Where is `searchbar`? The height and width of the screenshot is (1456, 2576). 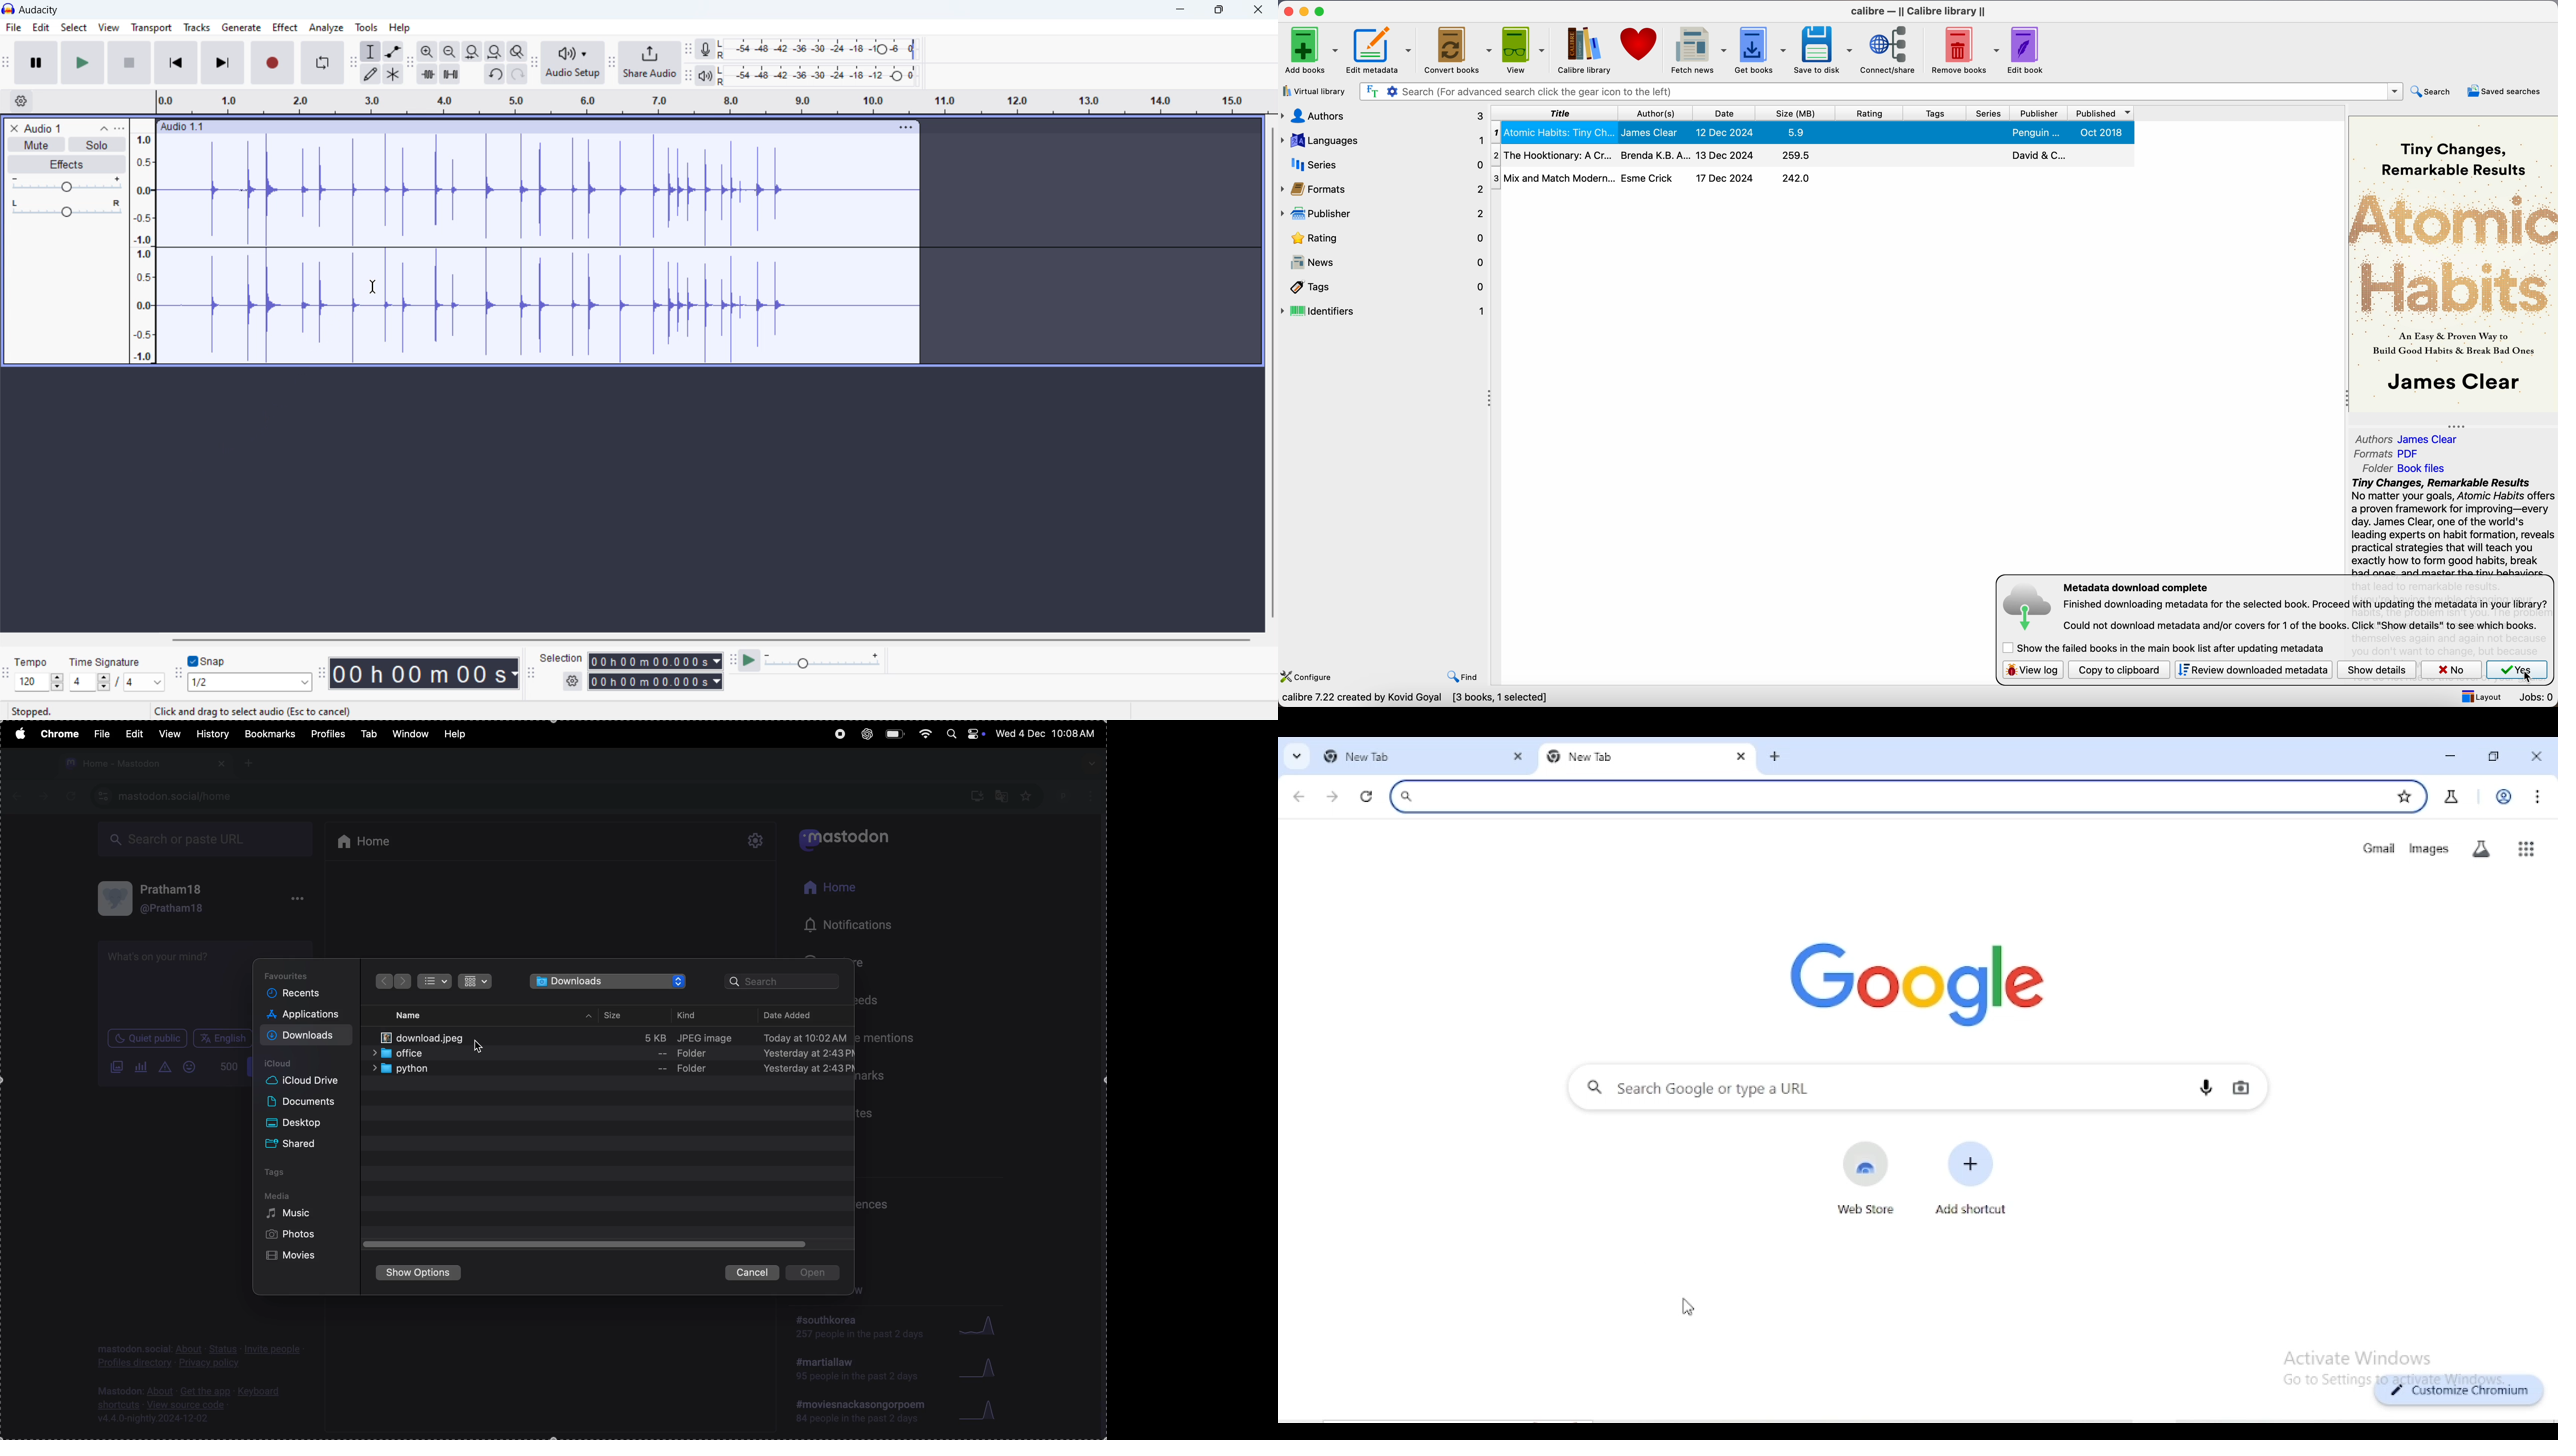
searchbar is located at coordinates (786, 983).